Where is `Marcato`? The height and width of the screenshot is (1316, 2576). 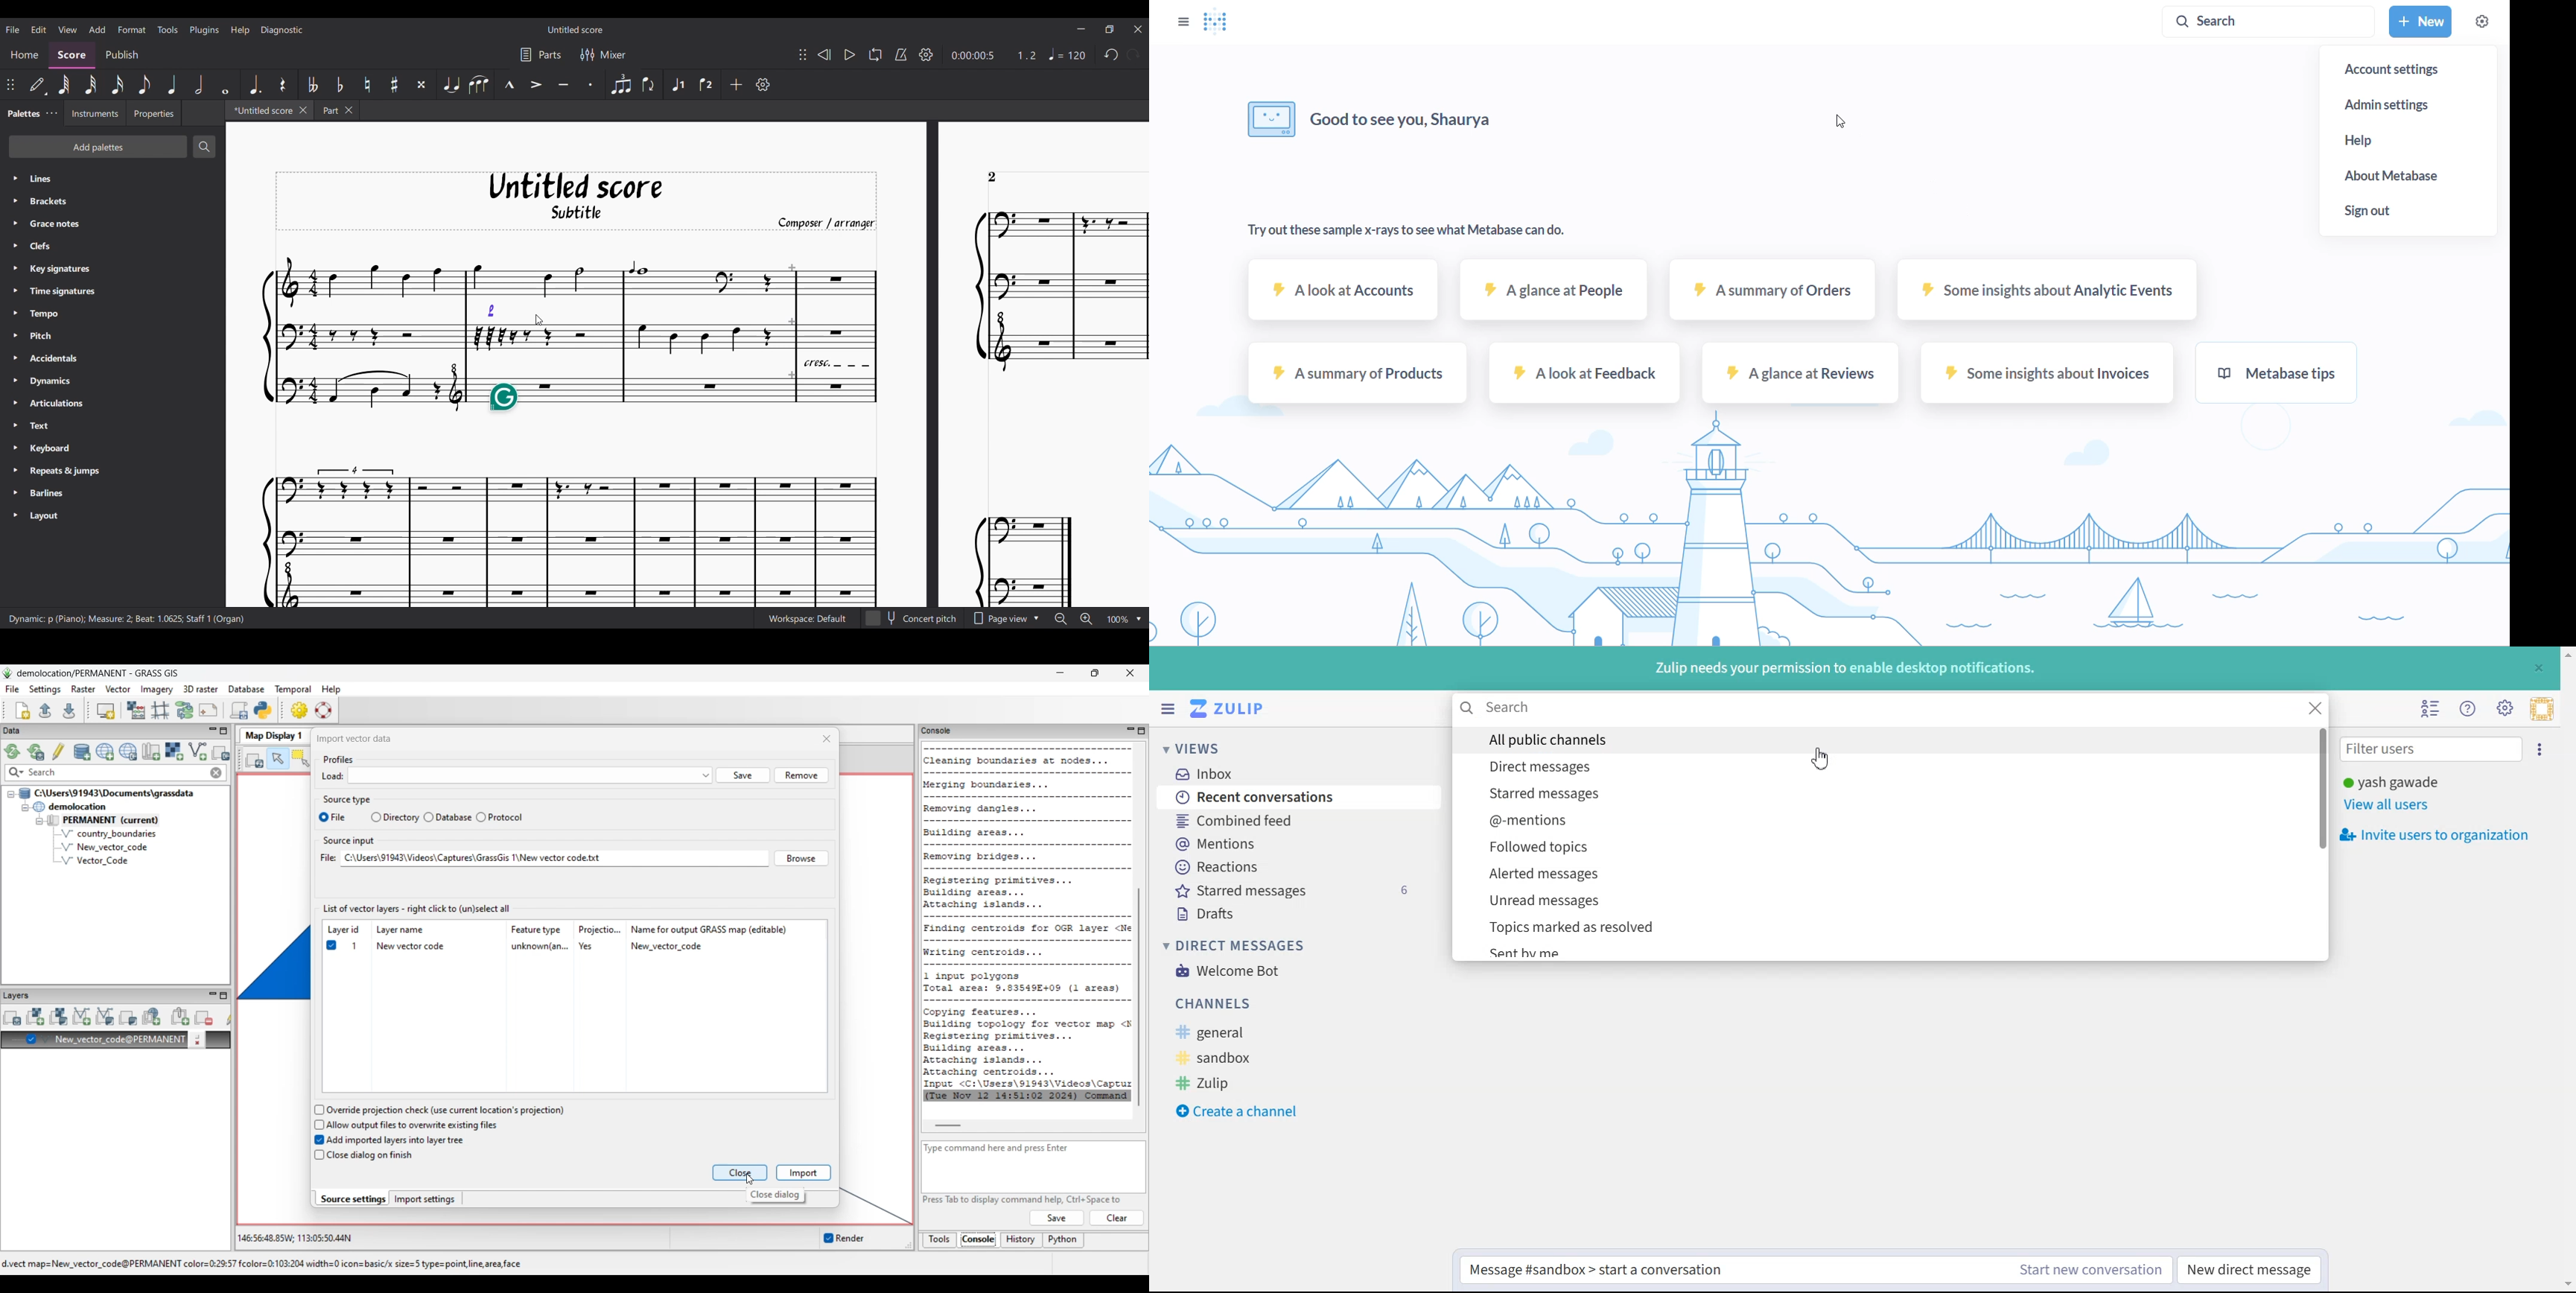 Marcato is located at coordinates (509, 84).